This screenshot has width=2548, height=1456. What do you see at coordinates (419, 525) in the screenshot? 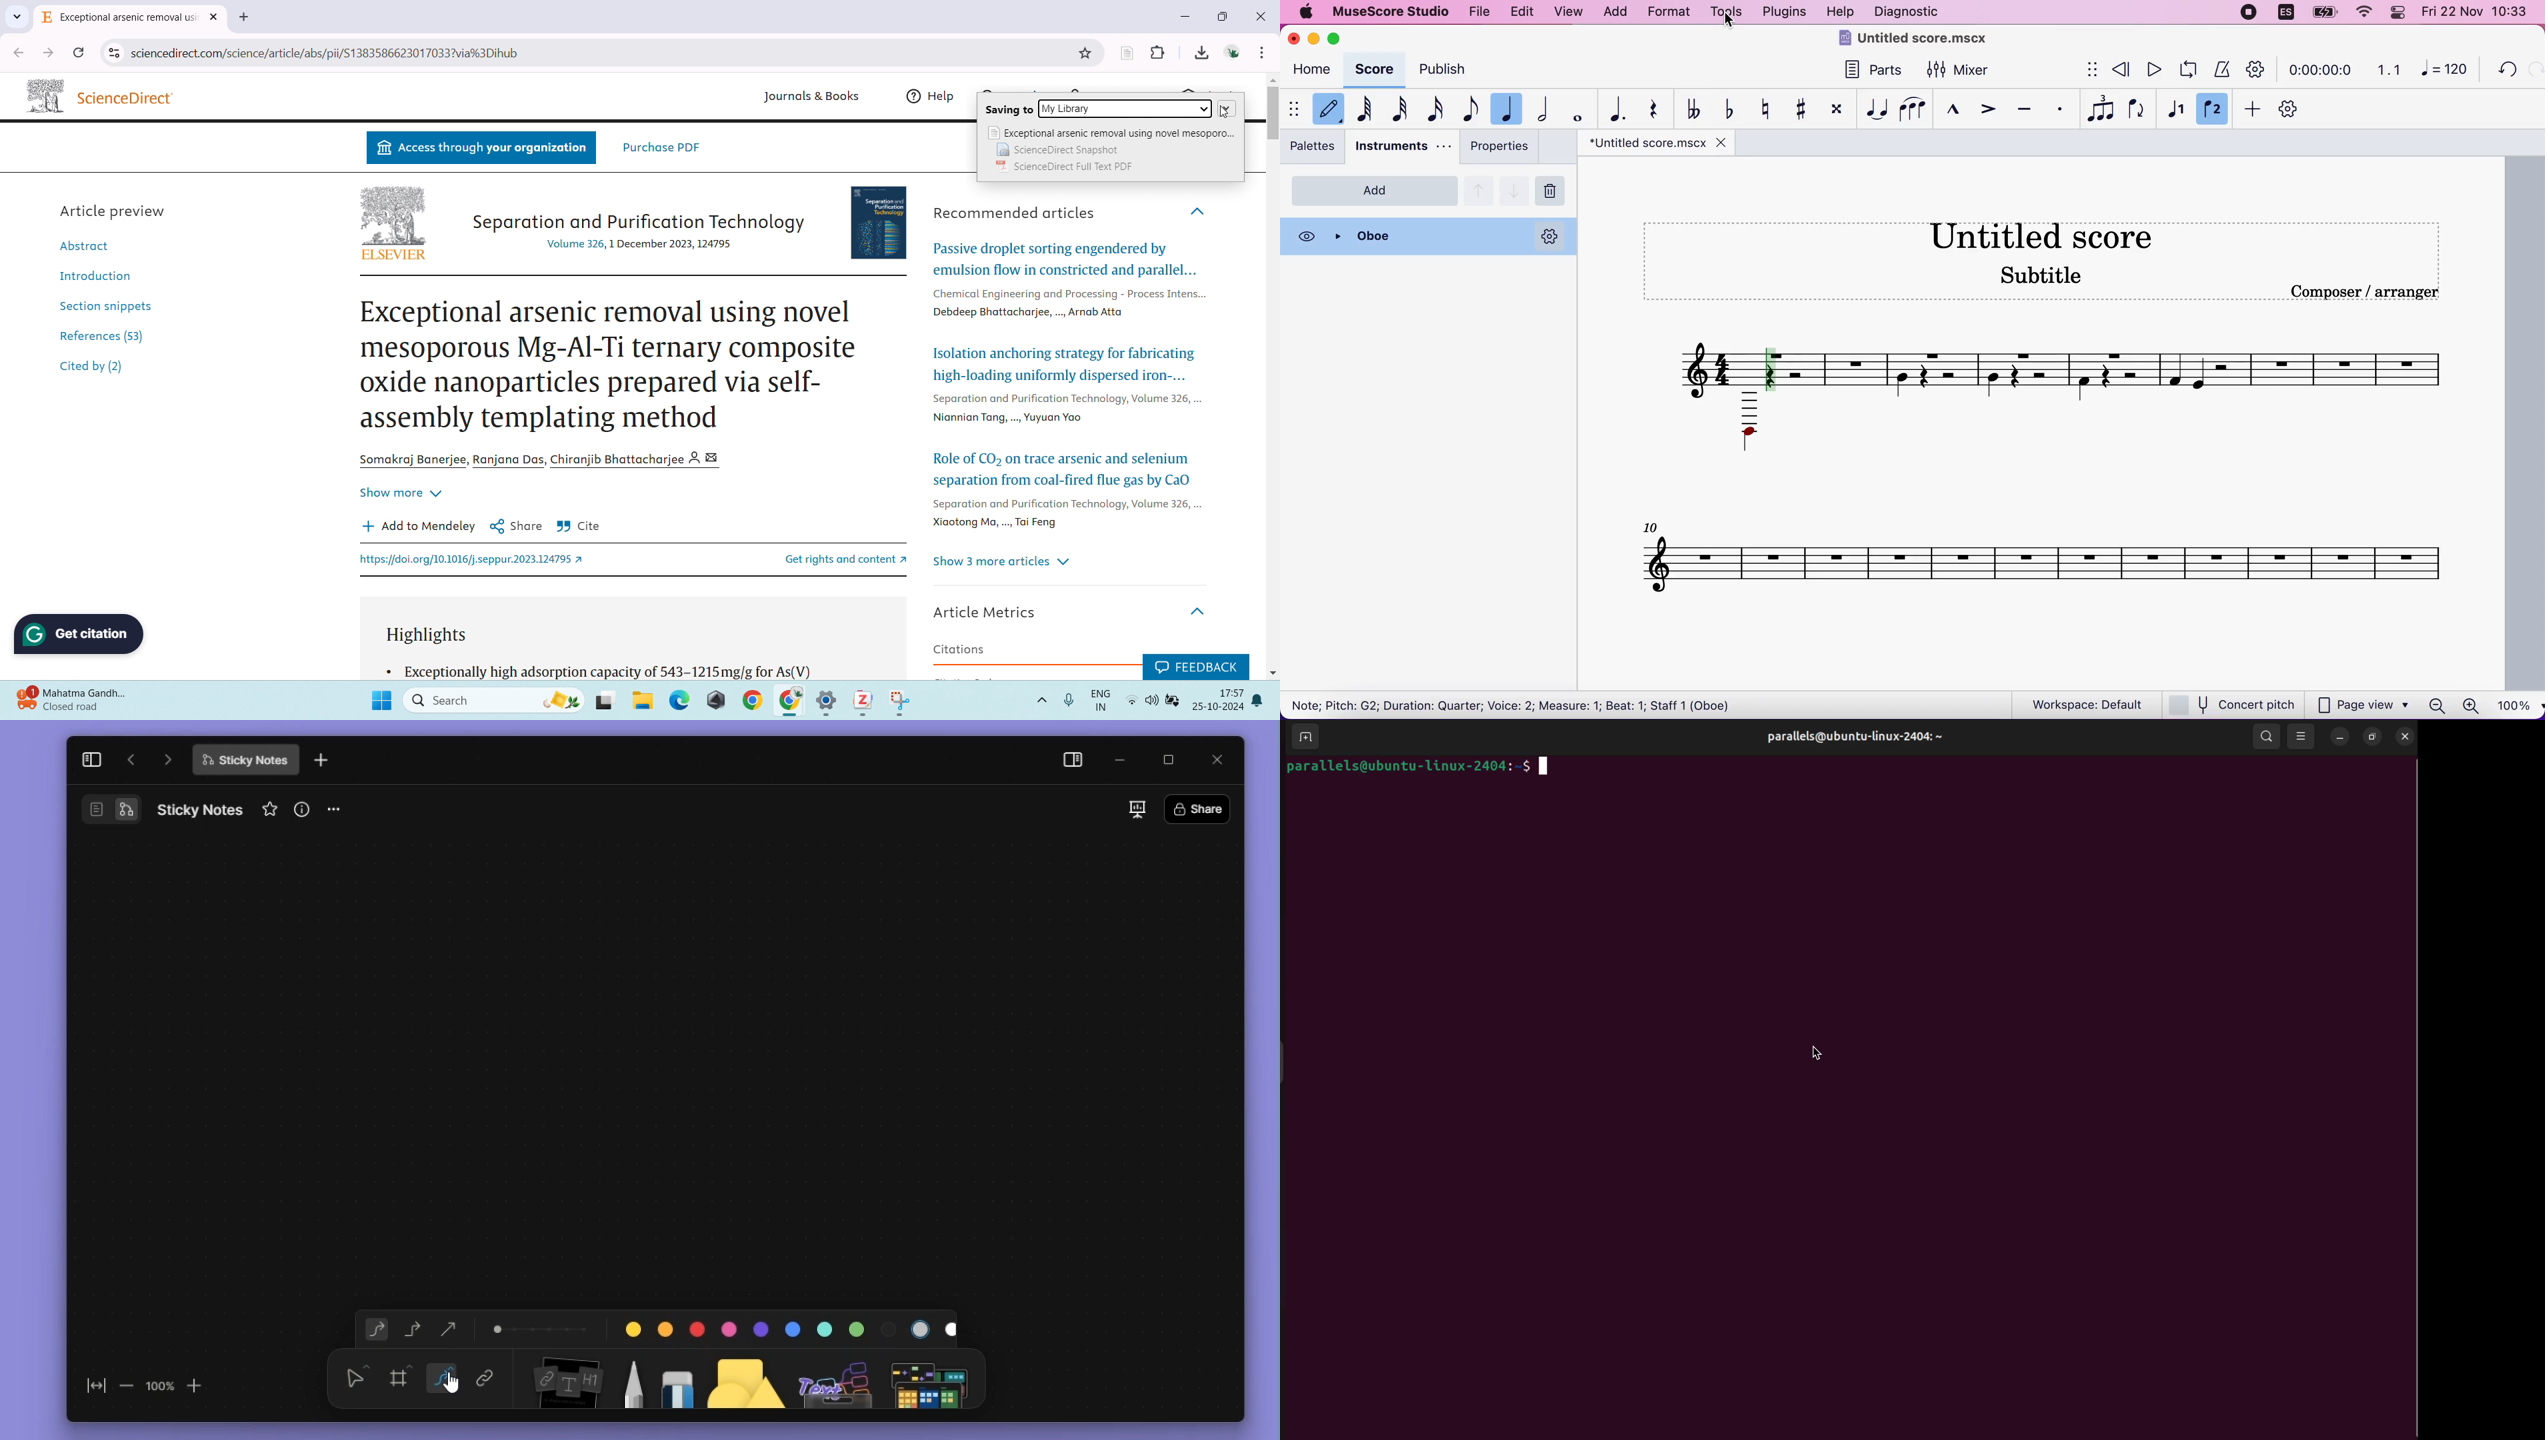
I see `Add to Mendeley` at bounding box center [419, 525].